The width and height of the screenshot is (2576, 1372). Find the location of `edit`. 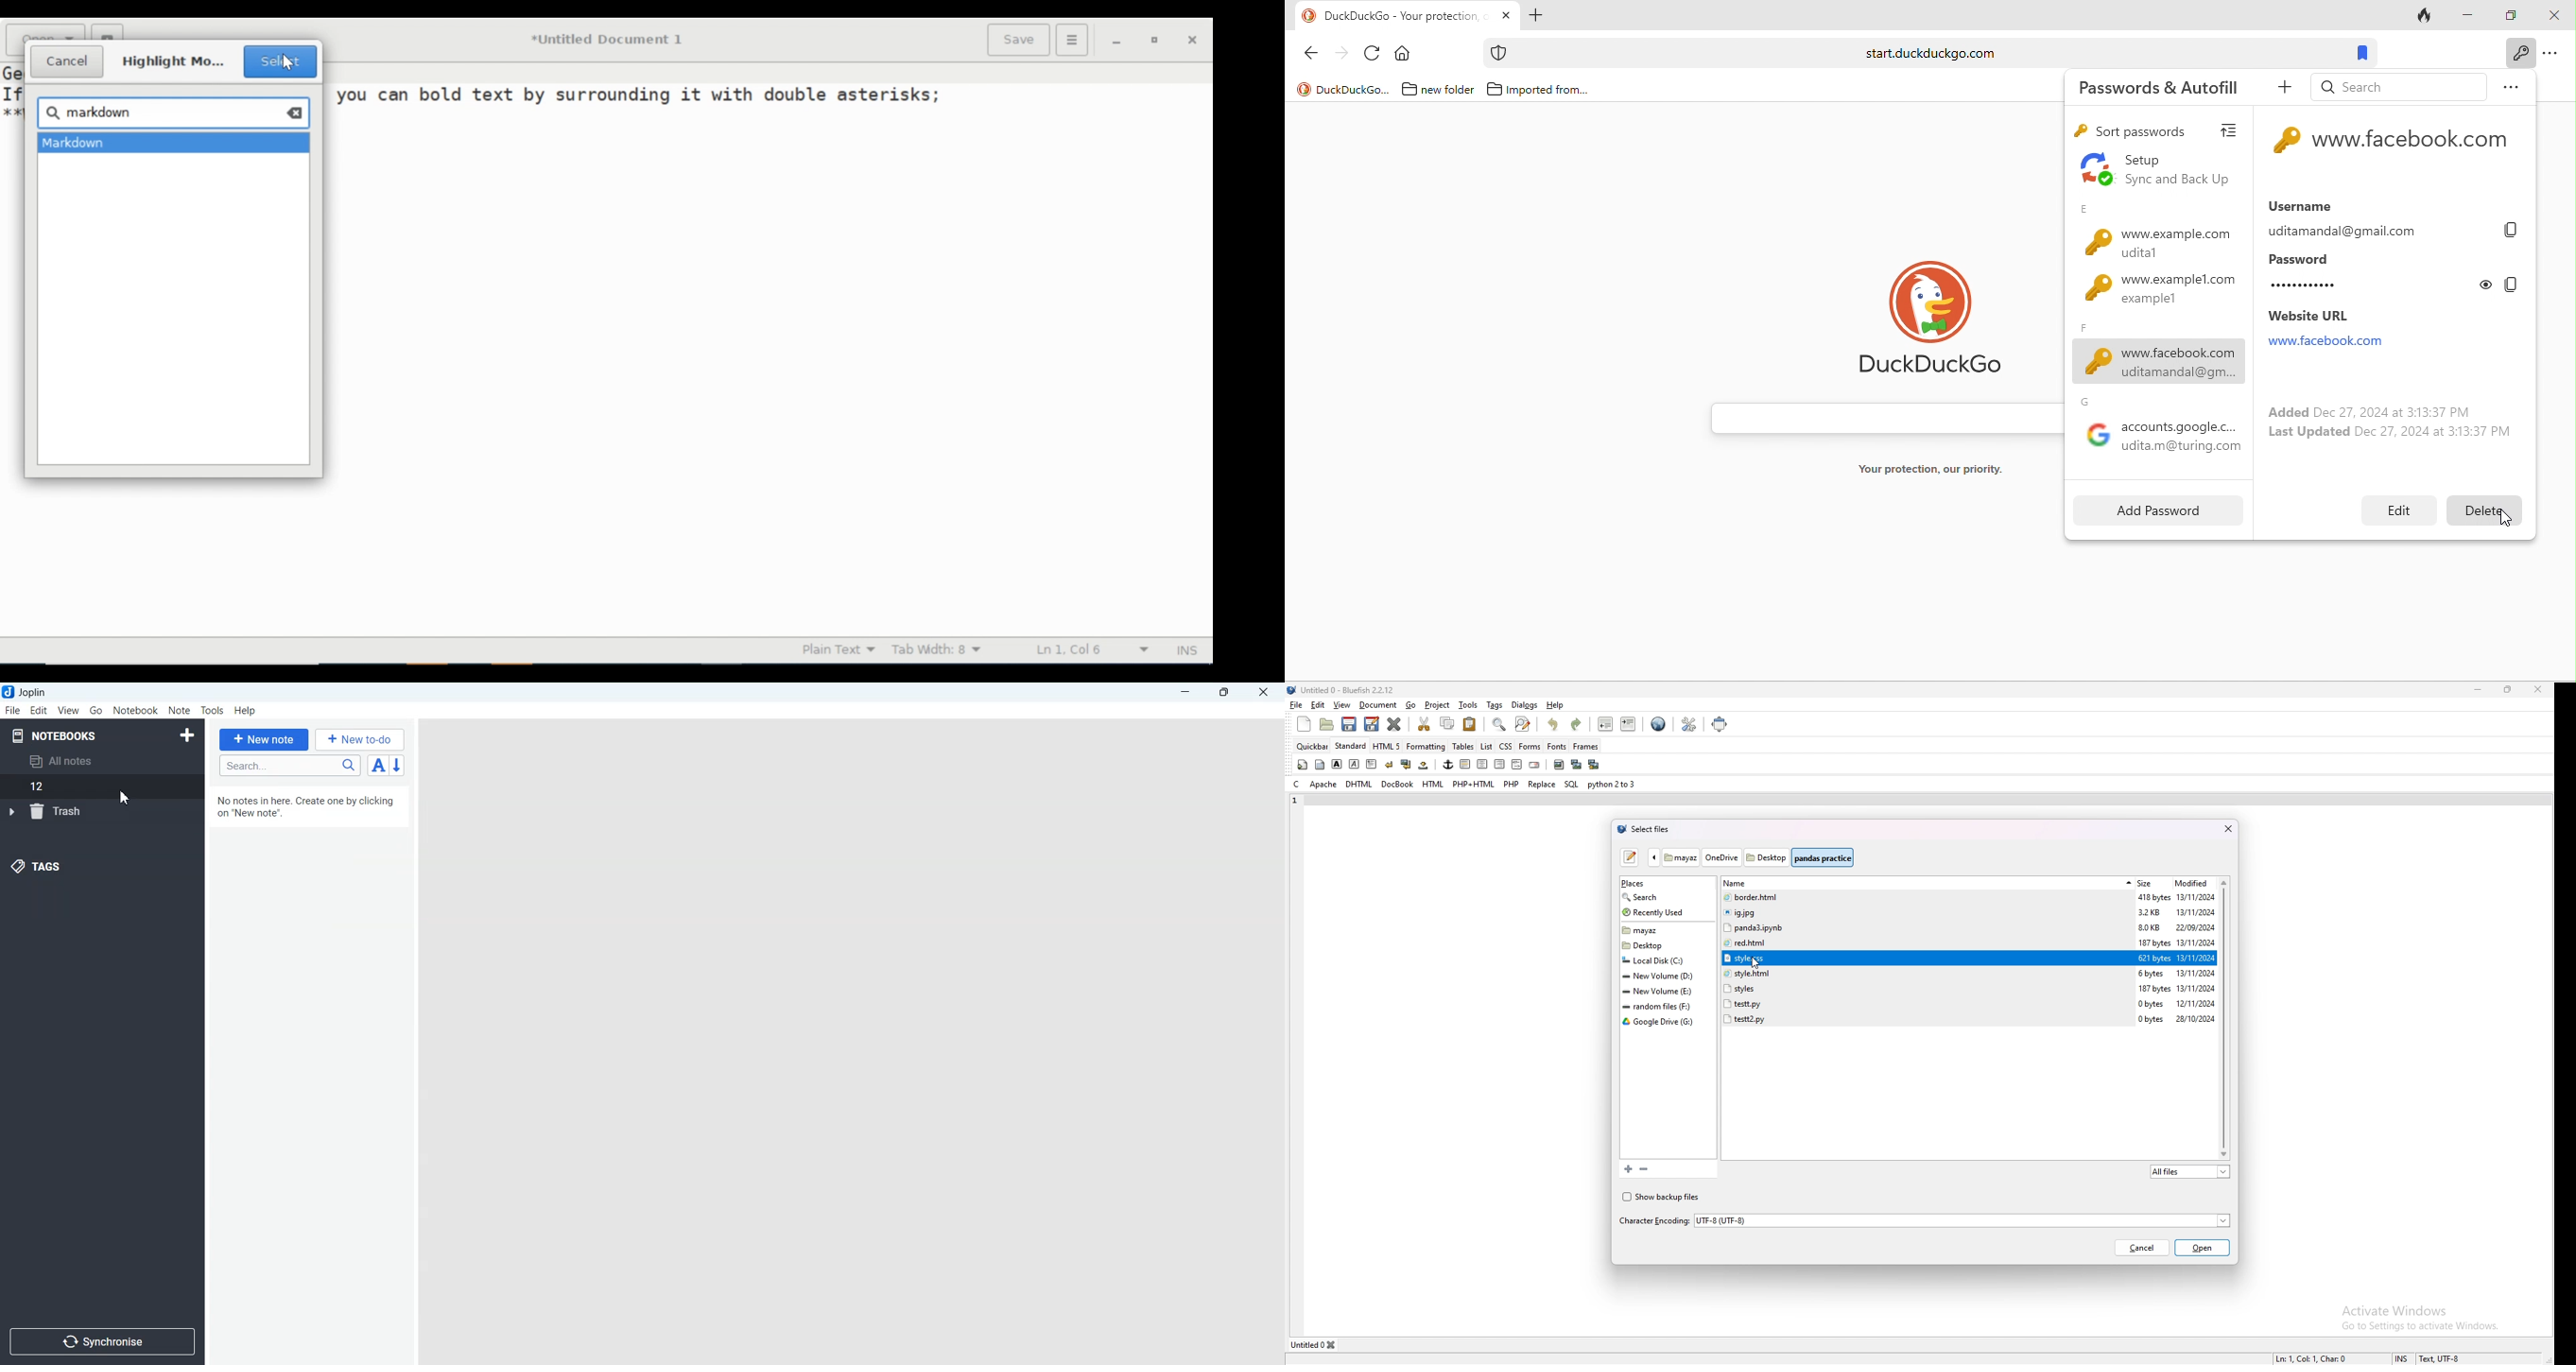

edit is located at coordinates (2399, 509).